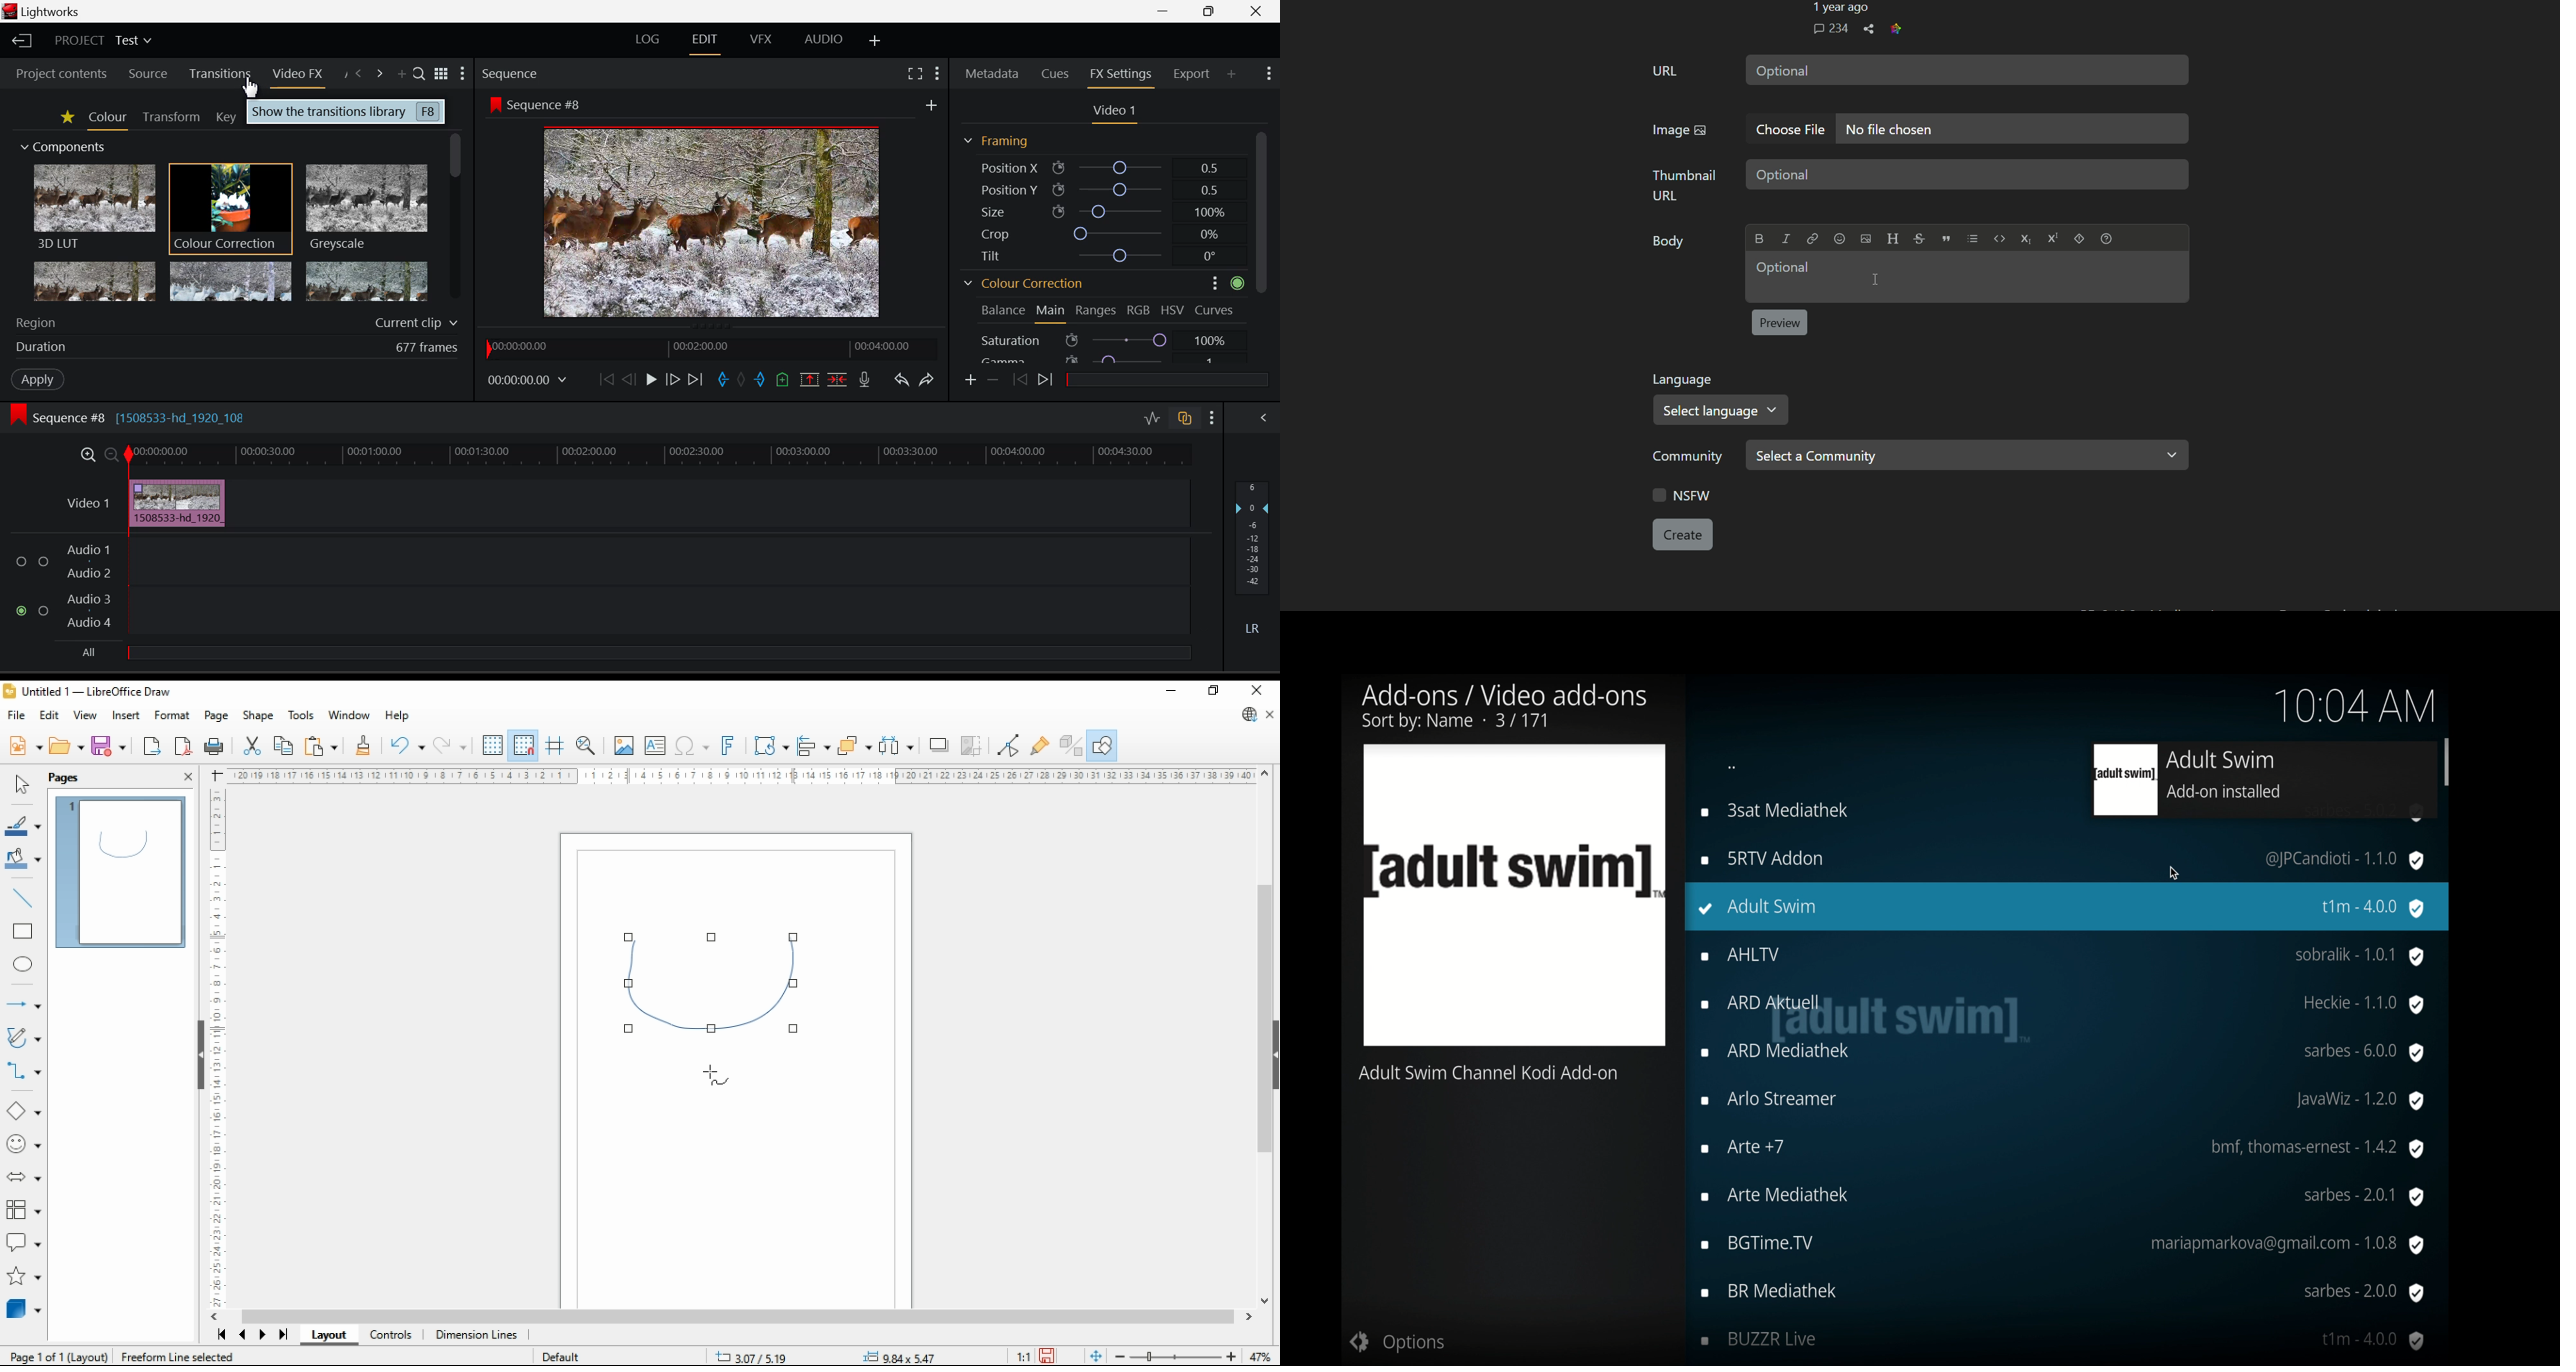  Describe the element at coordinates (554, 746) in the screenshot. I see `helplines while moving` at that location.